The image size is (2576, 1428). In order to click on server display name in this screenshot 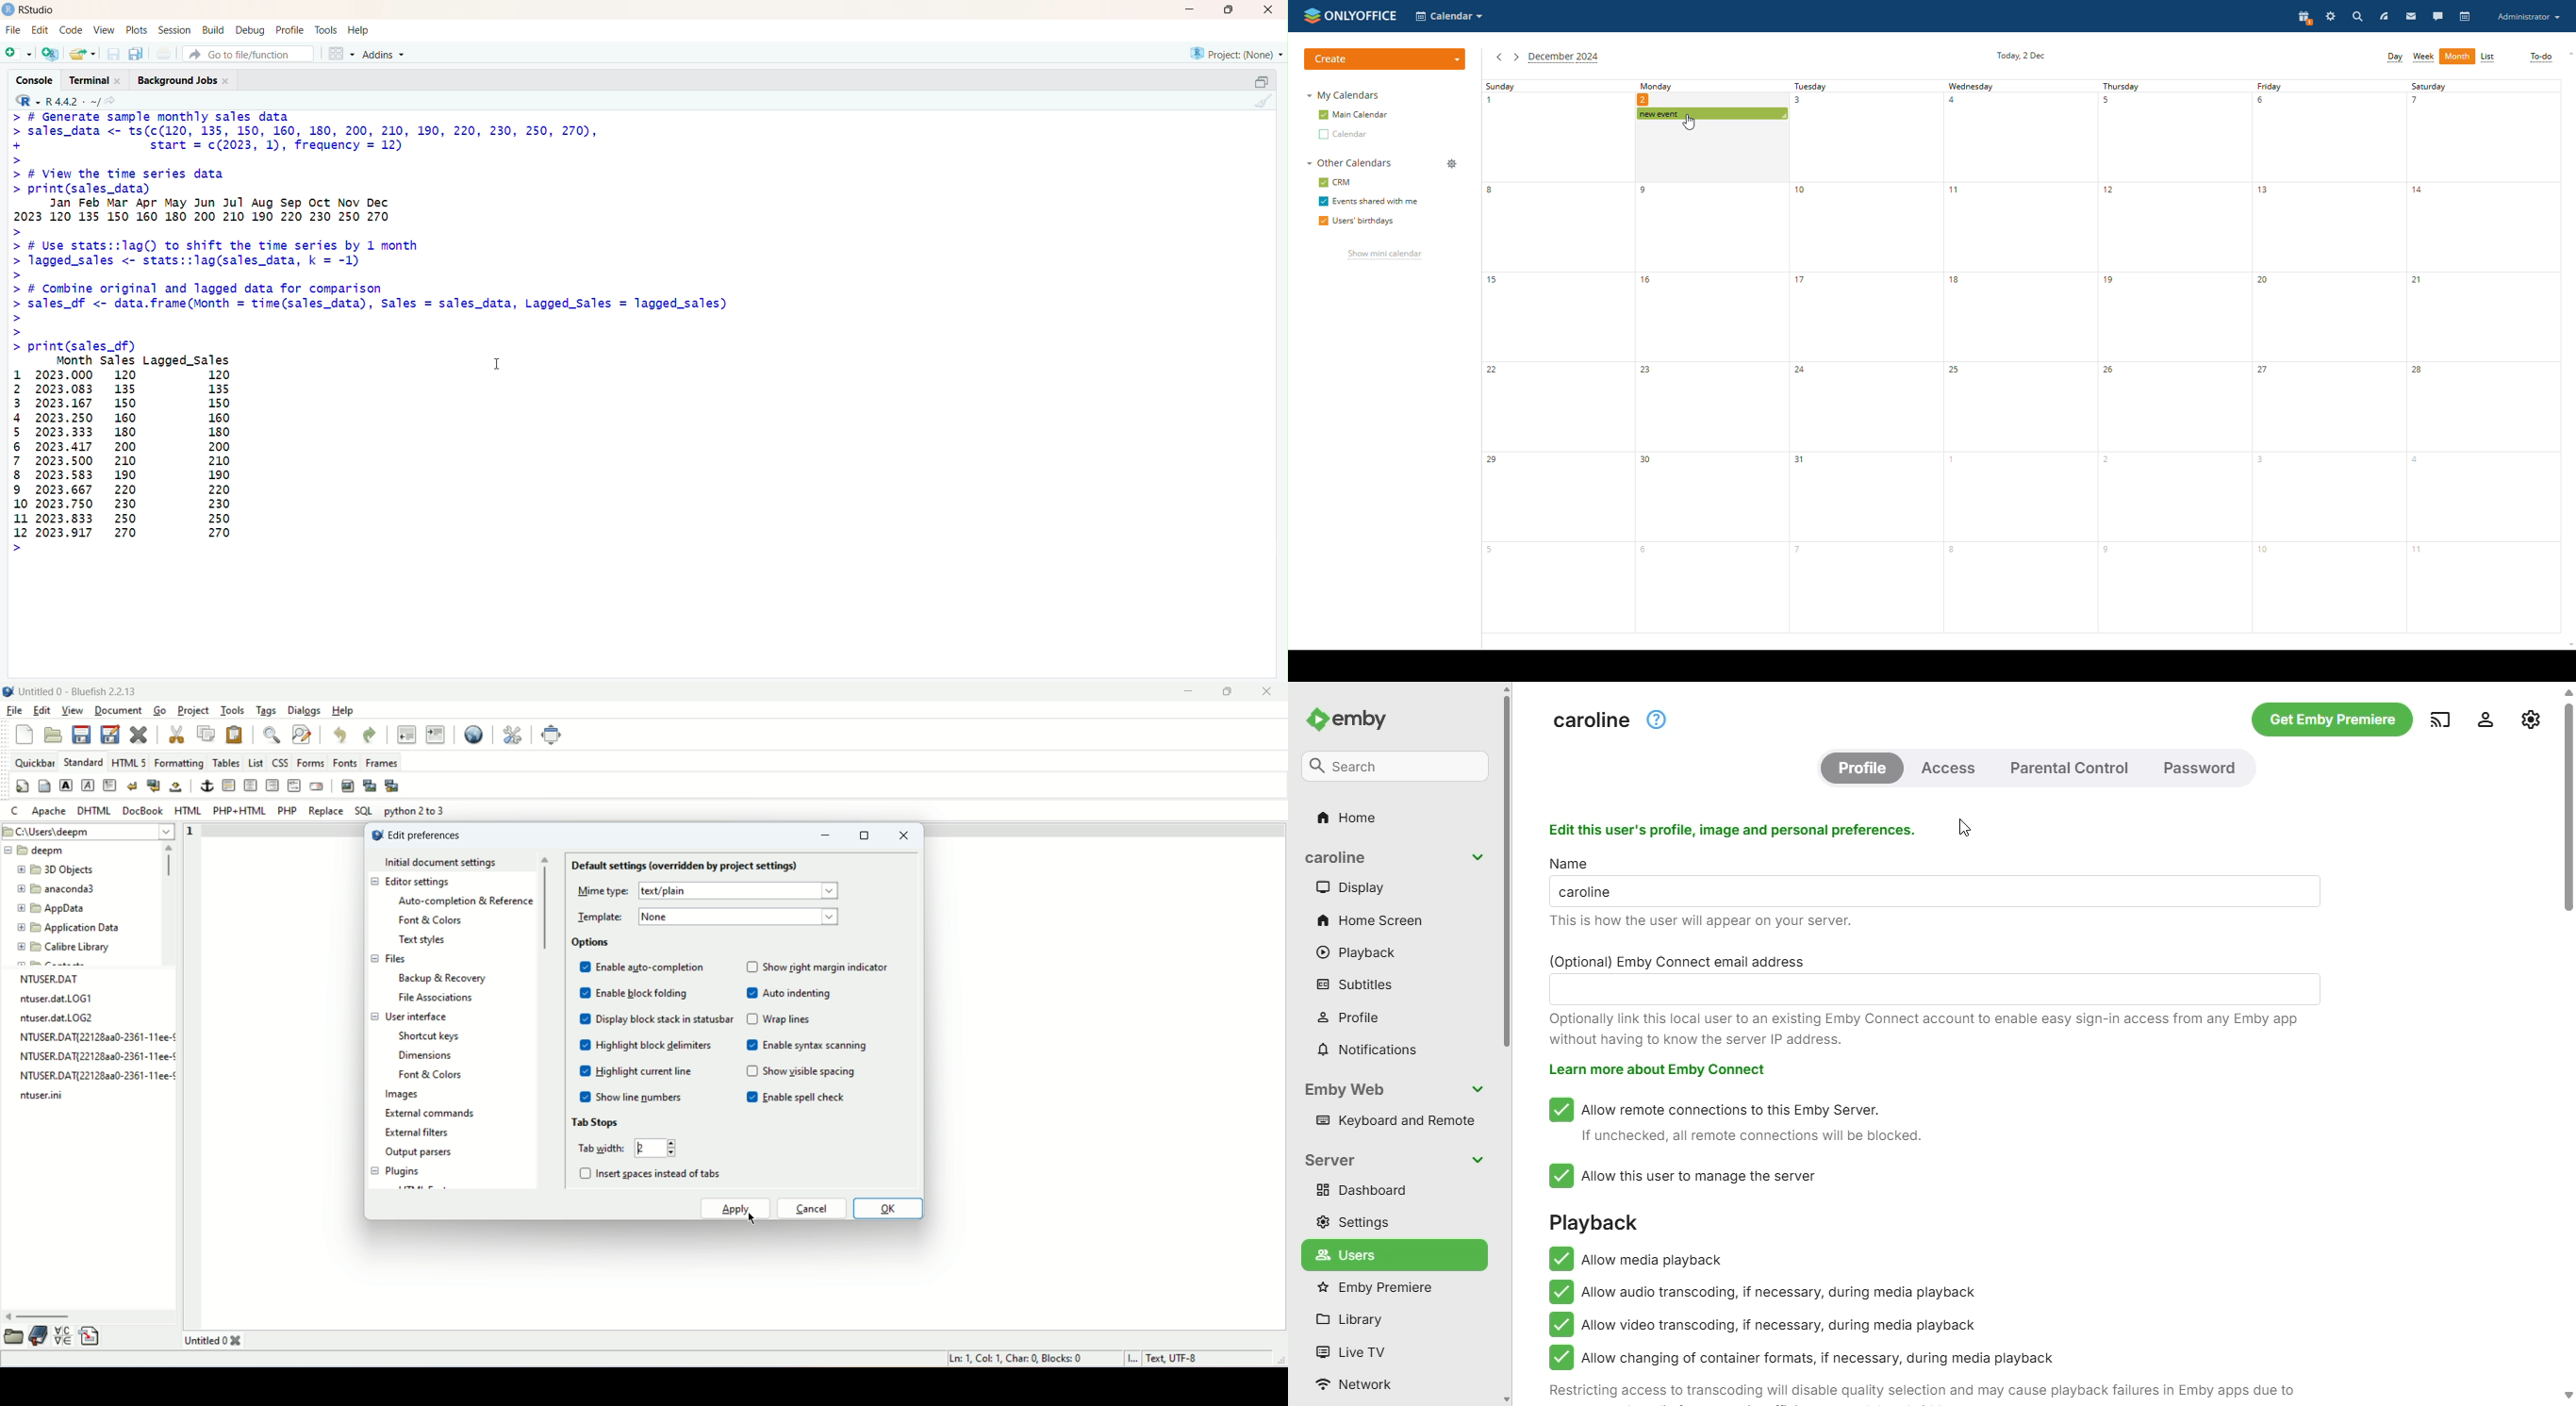, I will do `click(1591, 720)`.